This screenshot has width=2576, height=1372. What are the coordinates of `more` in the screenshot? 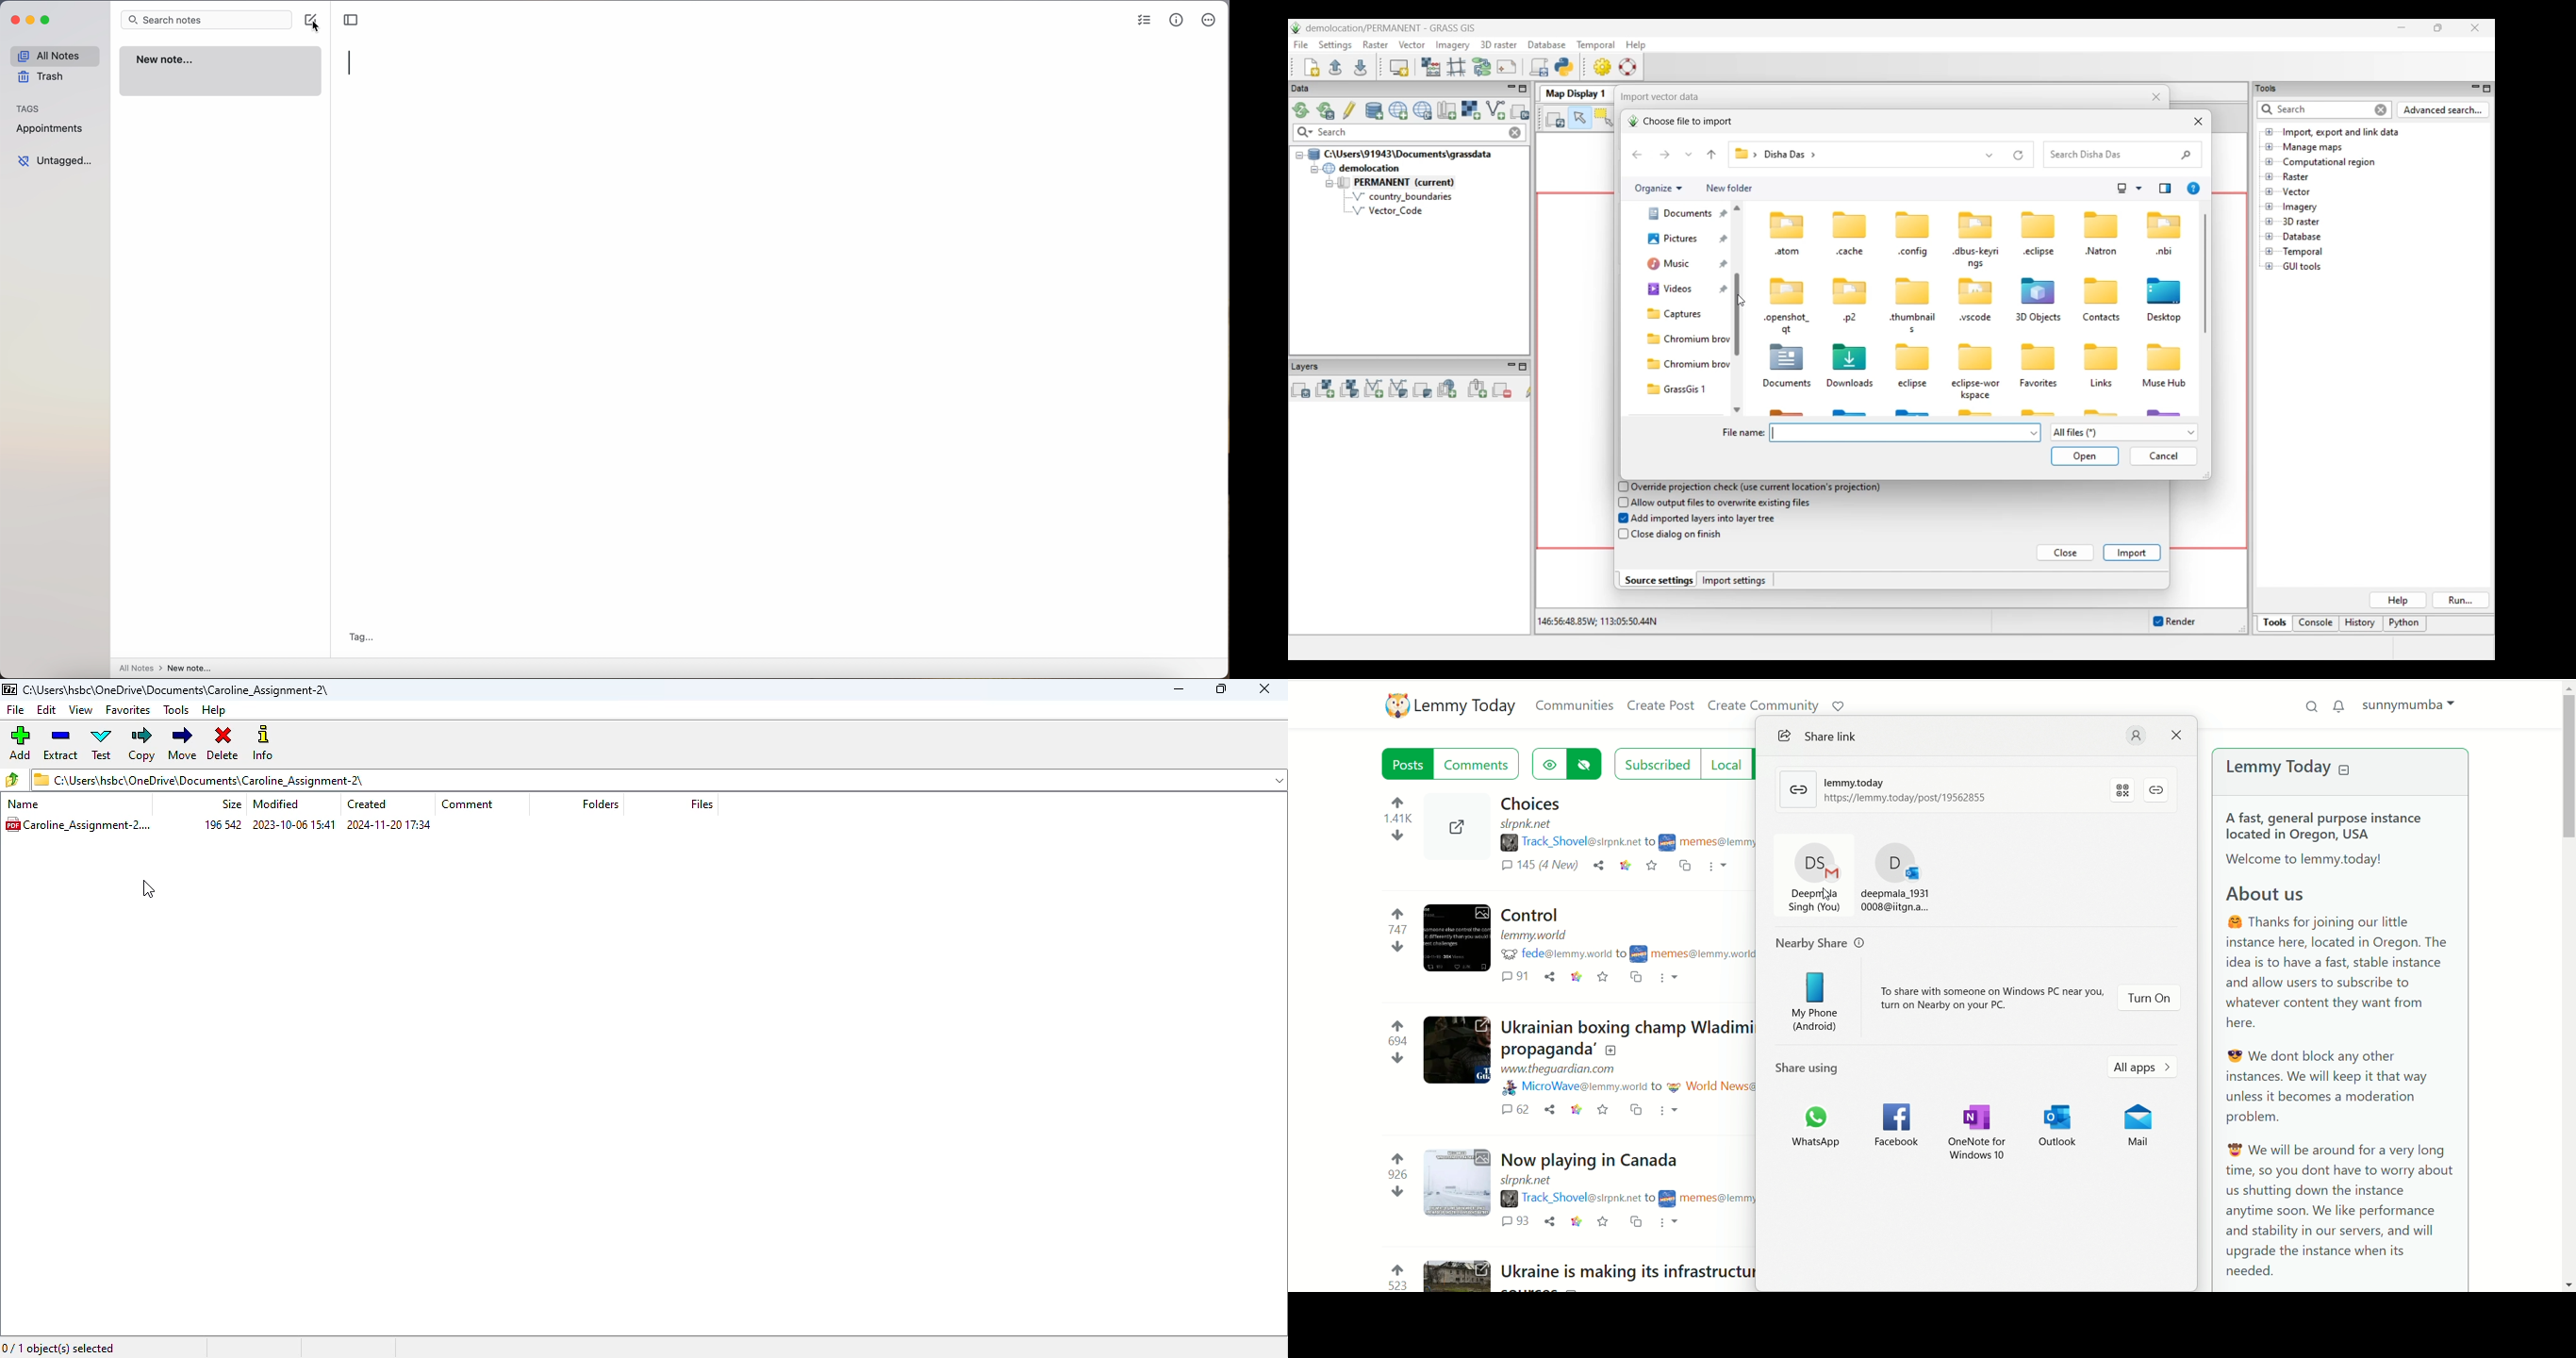 It's located at (1673, 978).